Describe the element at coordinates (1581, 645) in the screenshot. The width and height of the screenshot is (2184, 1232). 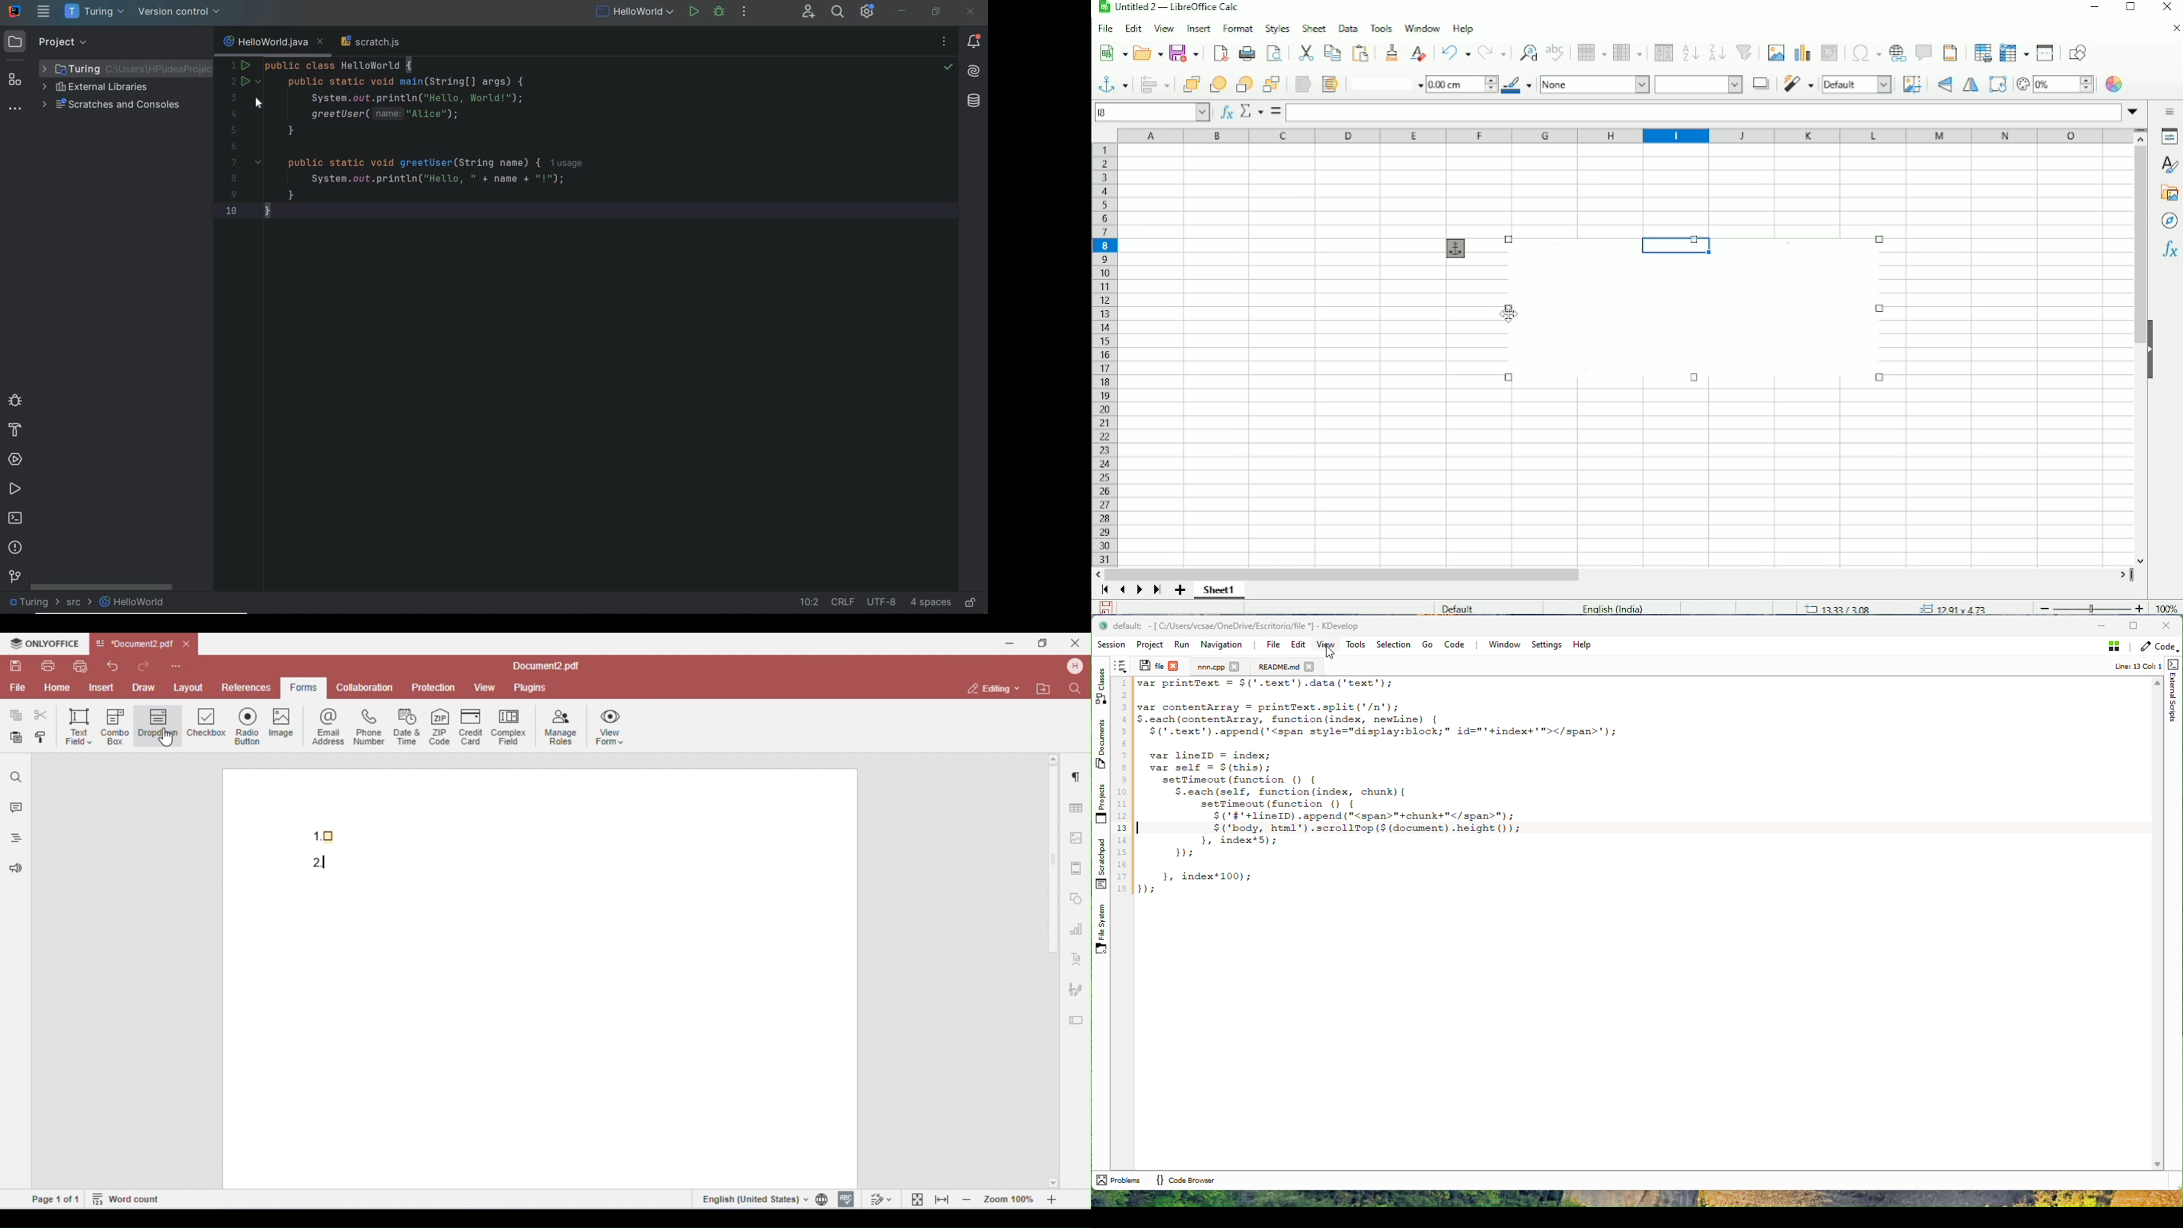
I see `Help` at that location.